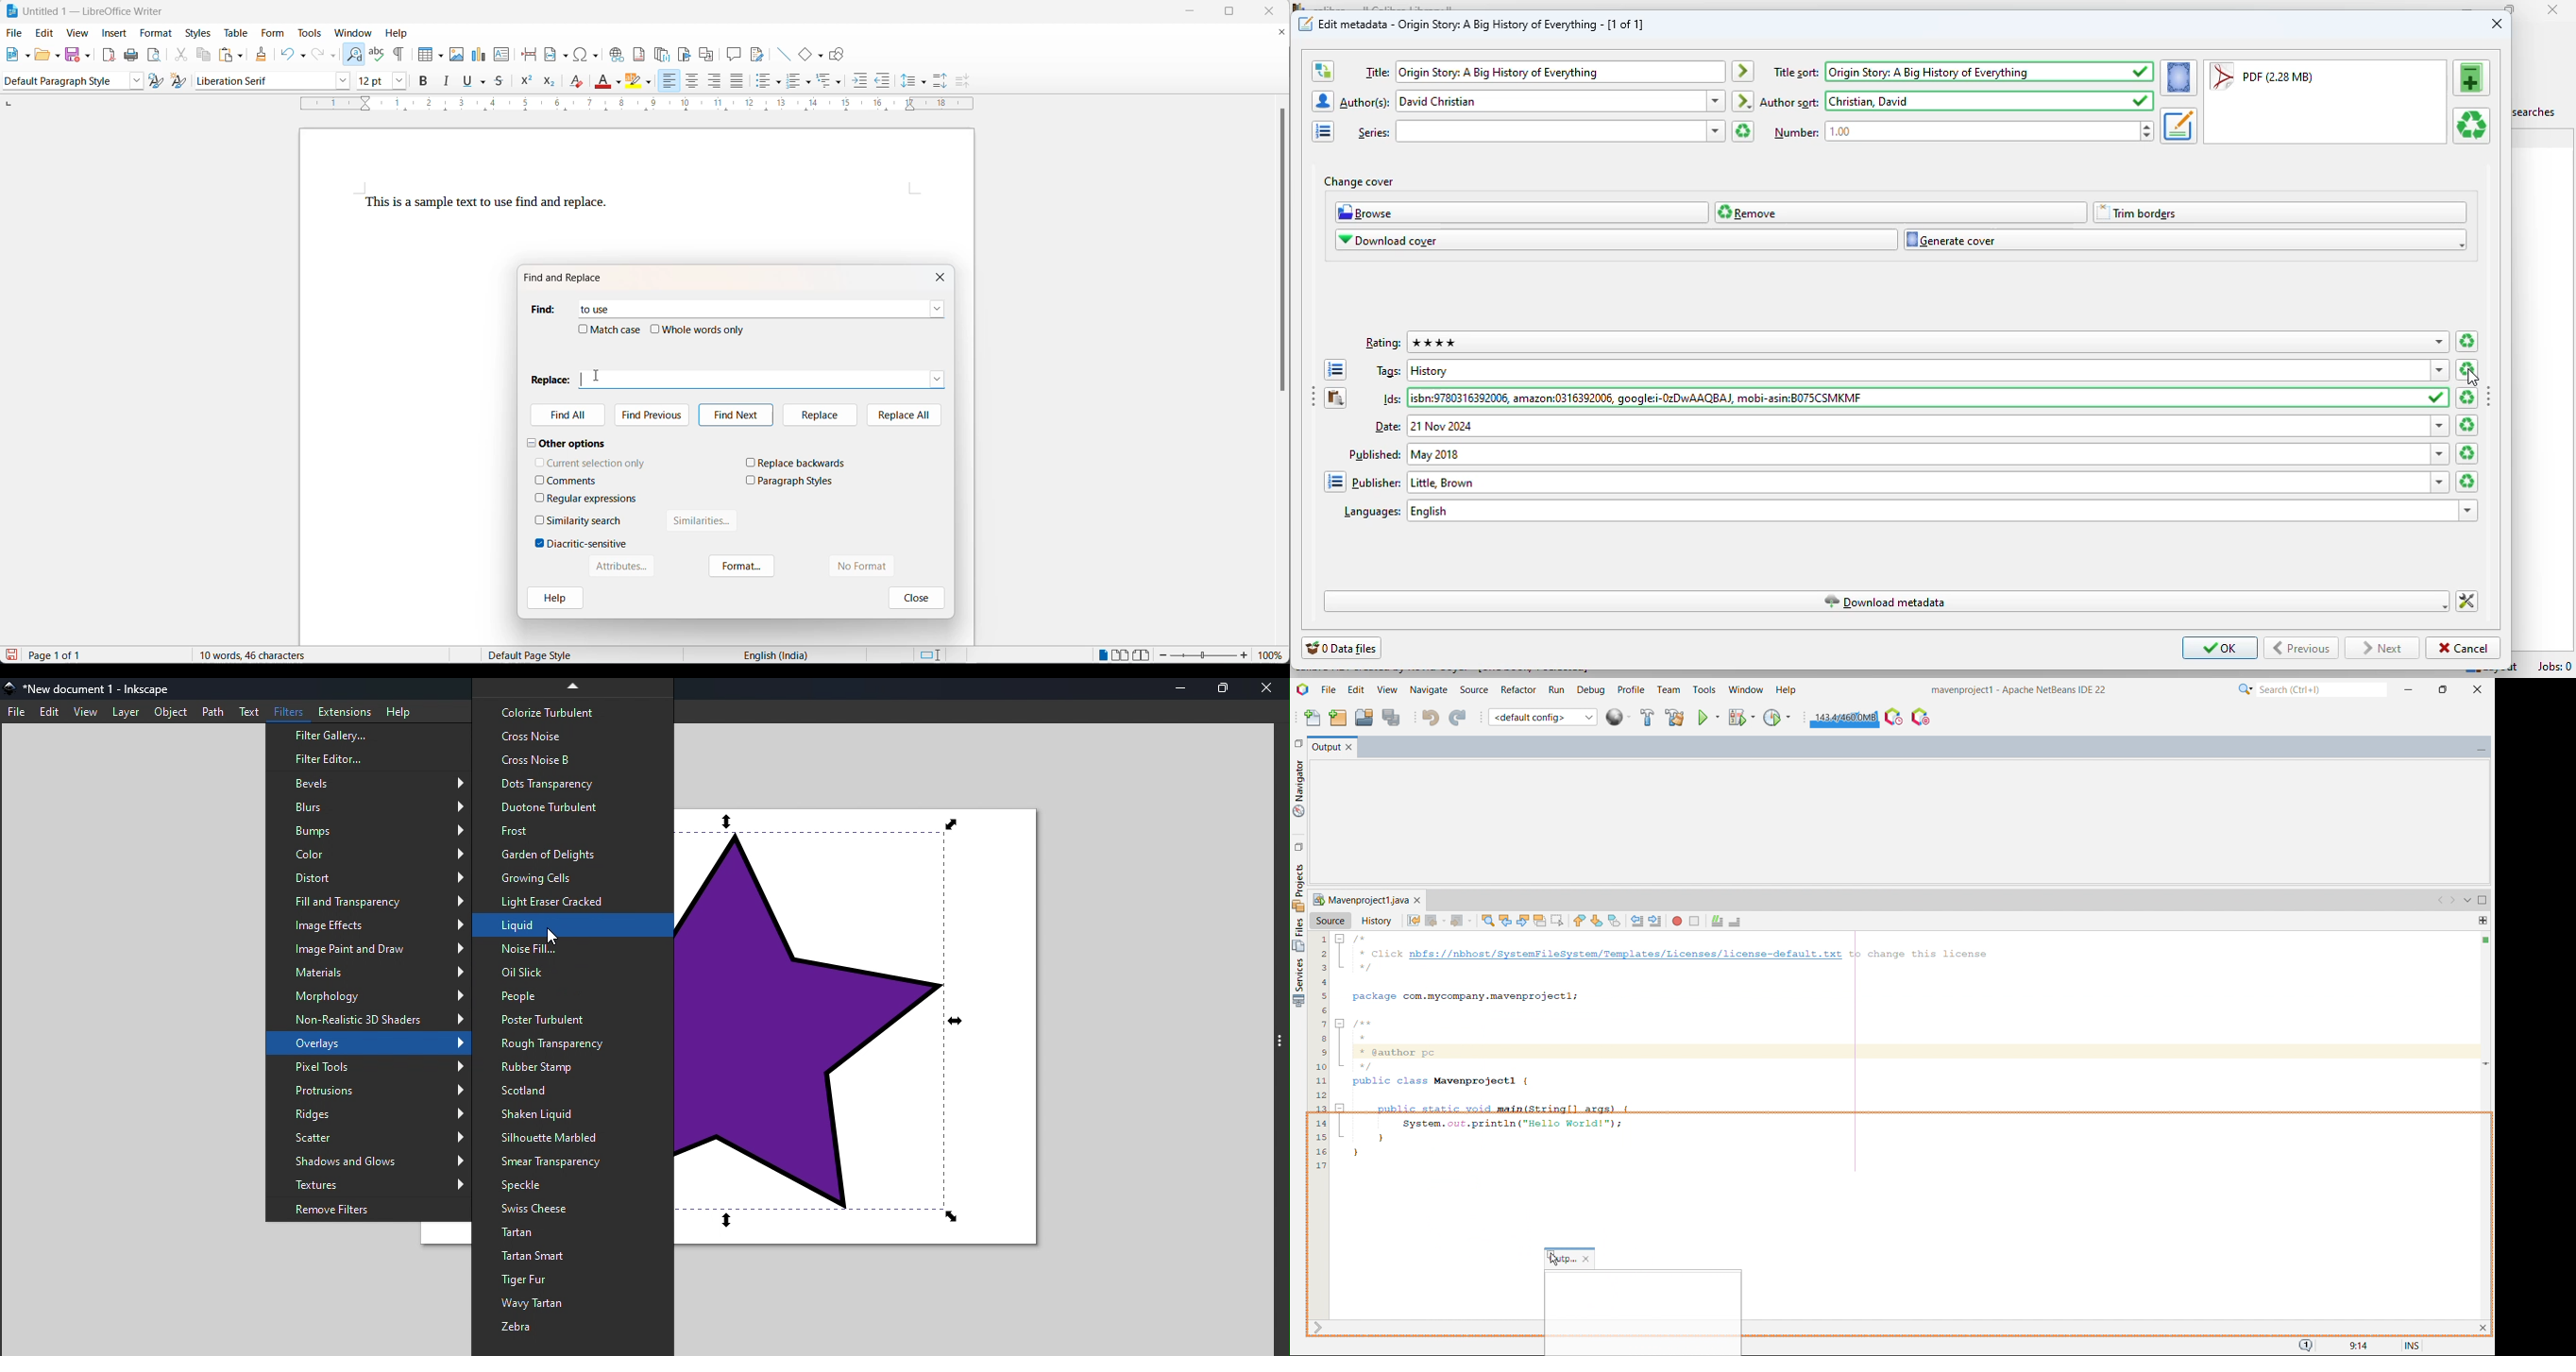 The height and width of the screenshot is (1372, 2576). Describe the element at coordinates (449, 83) in the screenshot. I see `italic` at that location.